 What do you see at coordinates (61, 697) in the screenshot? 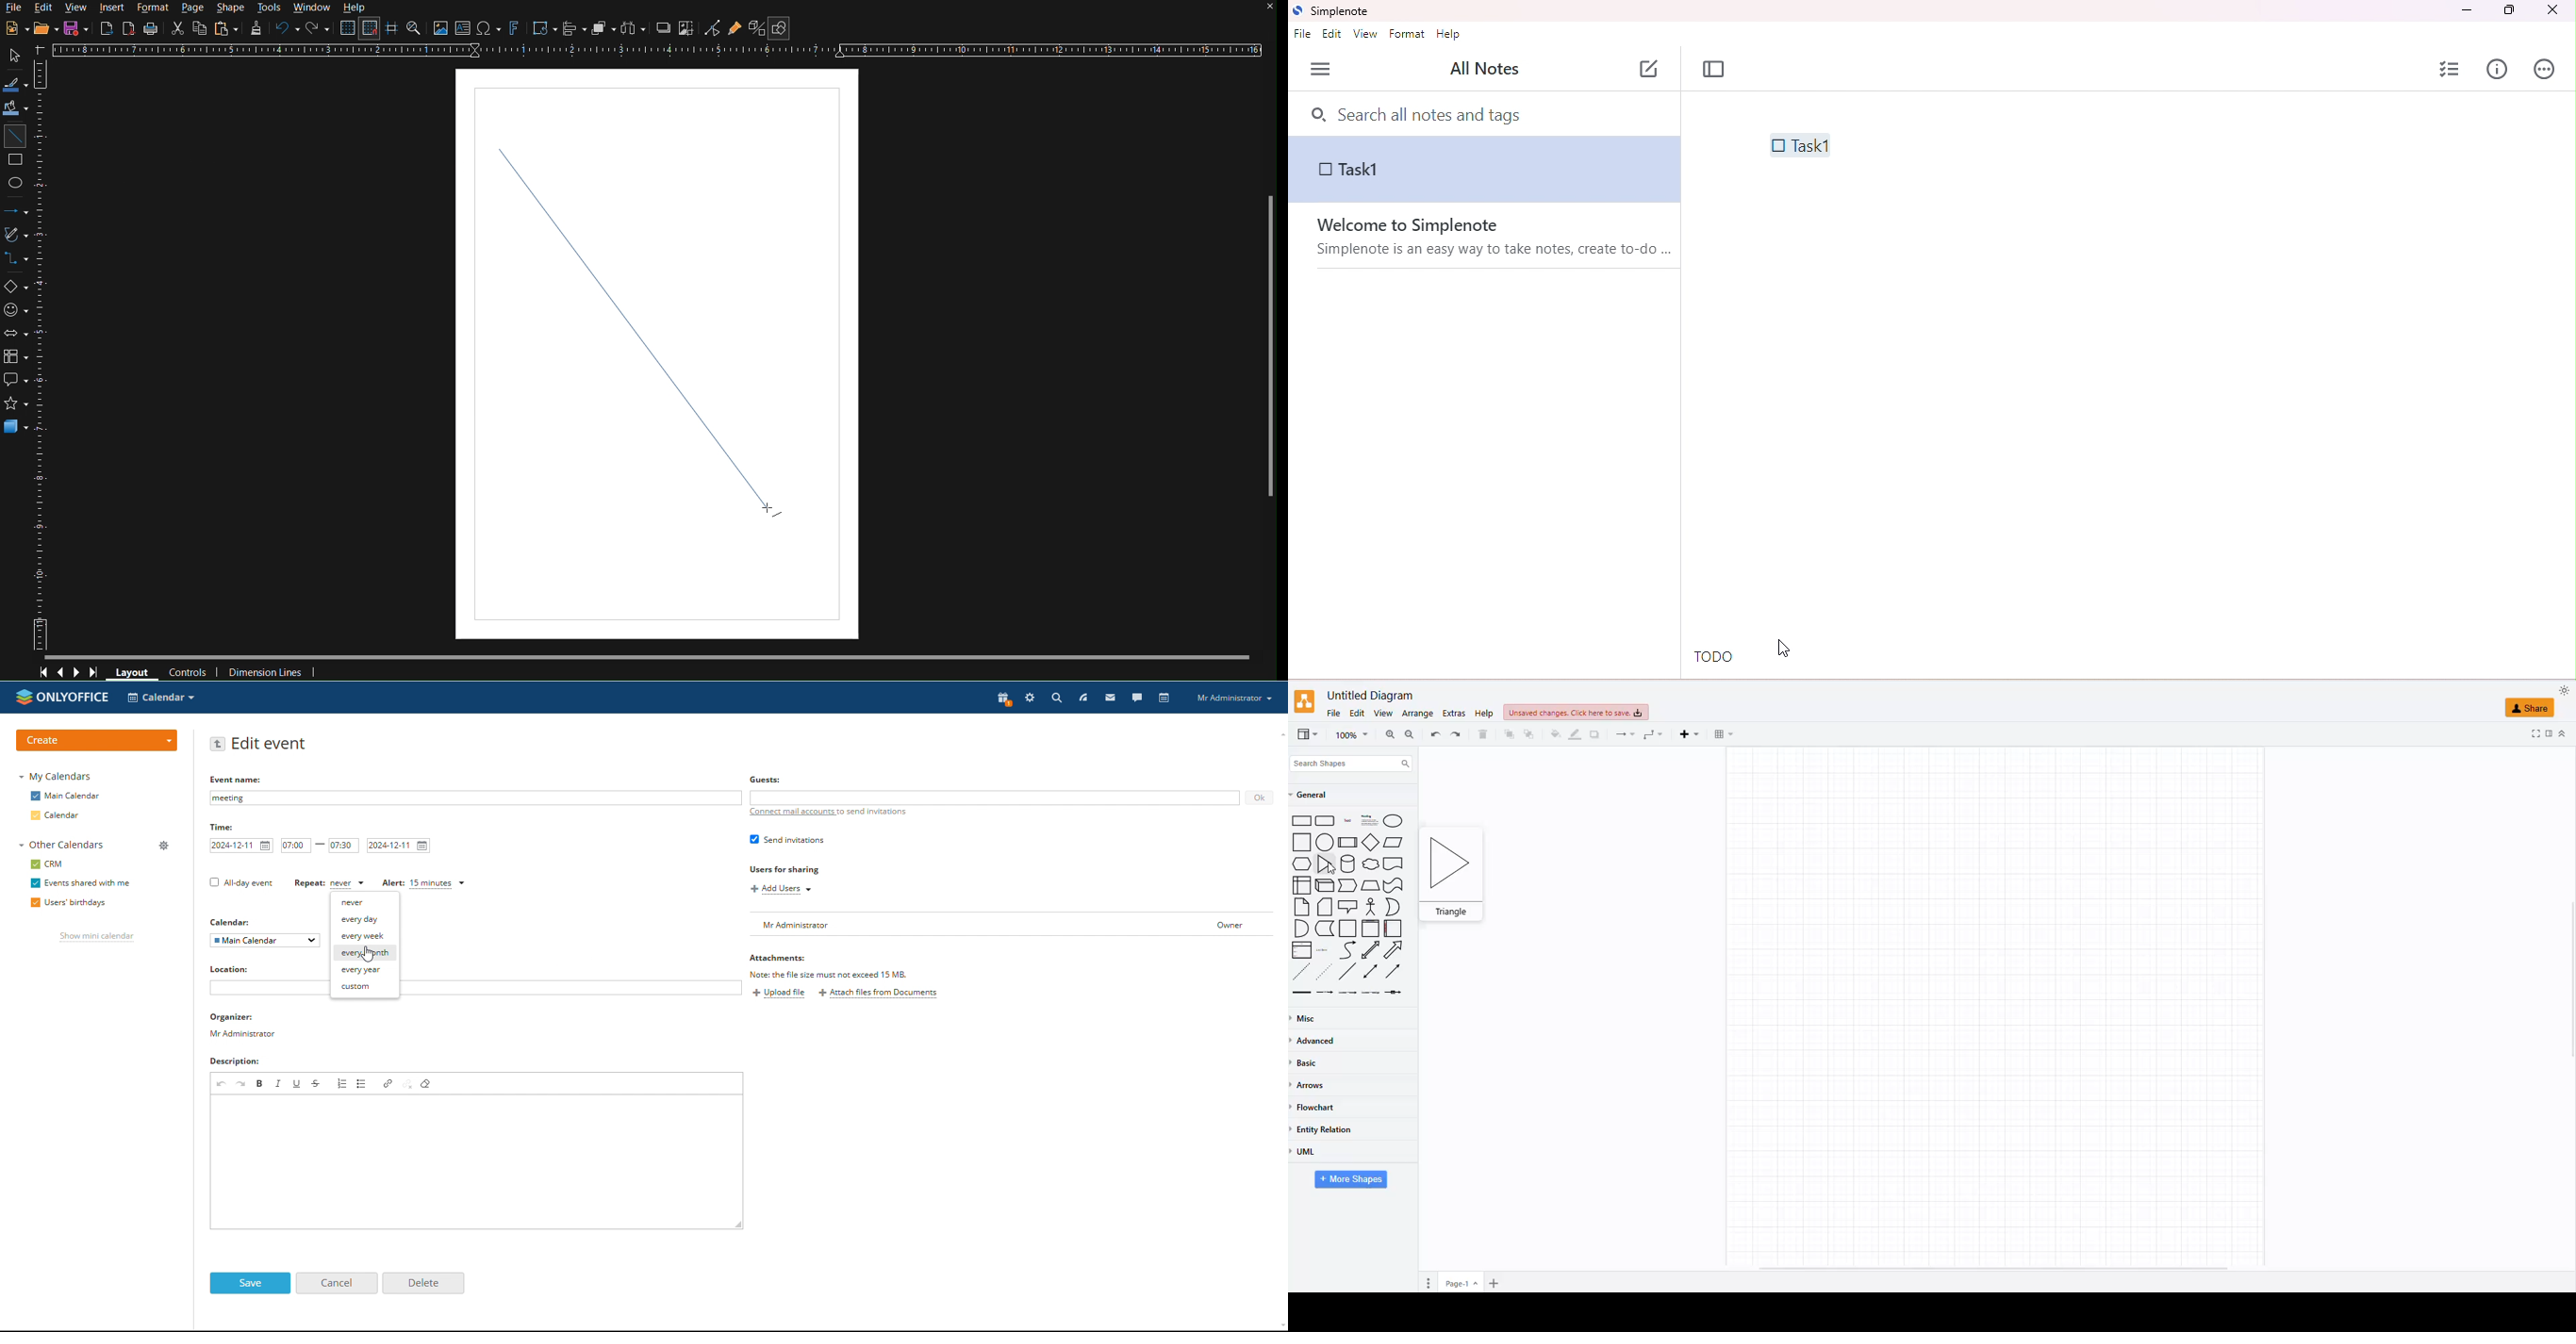
I see `logo` at bounding box center [61, 697].